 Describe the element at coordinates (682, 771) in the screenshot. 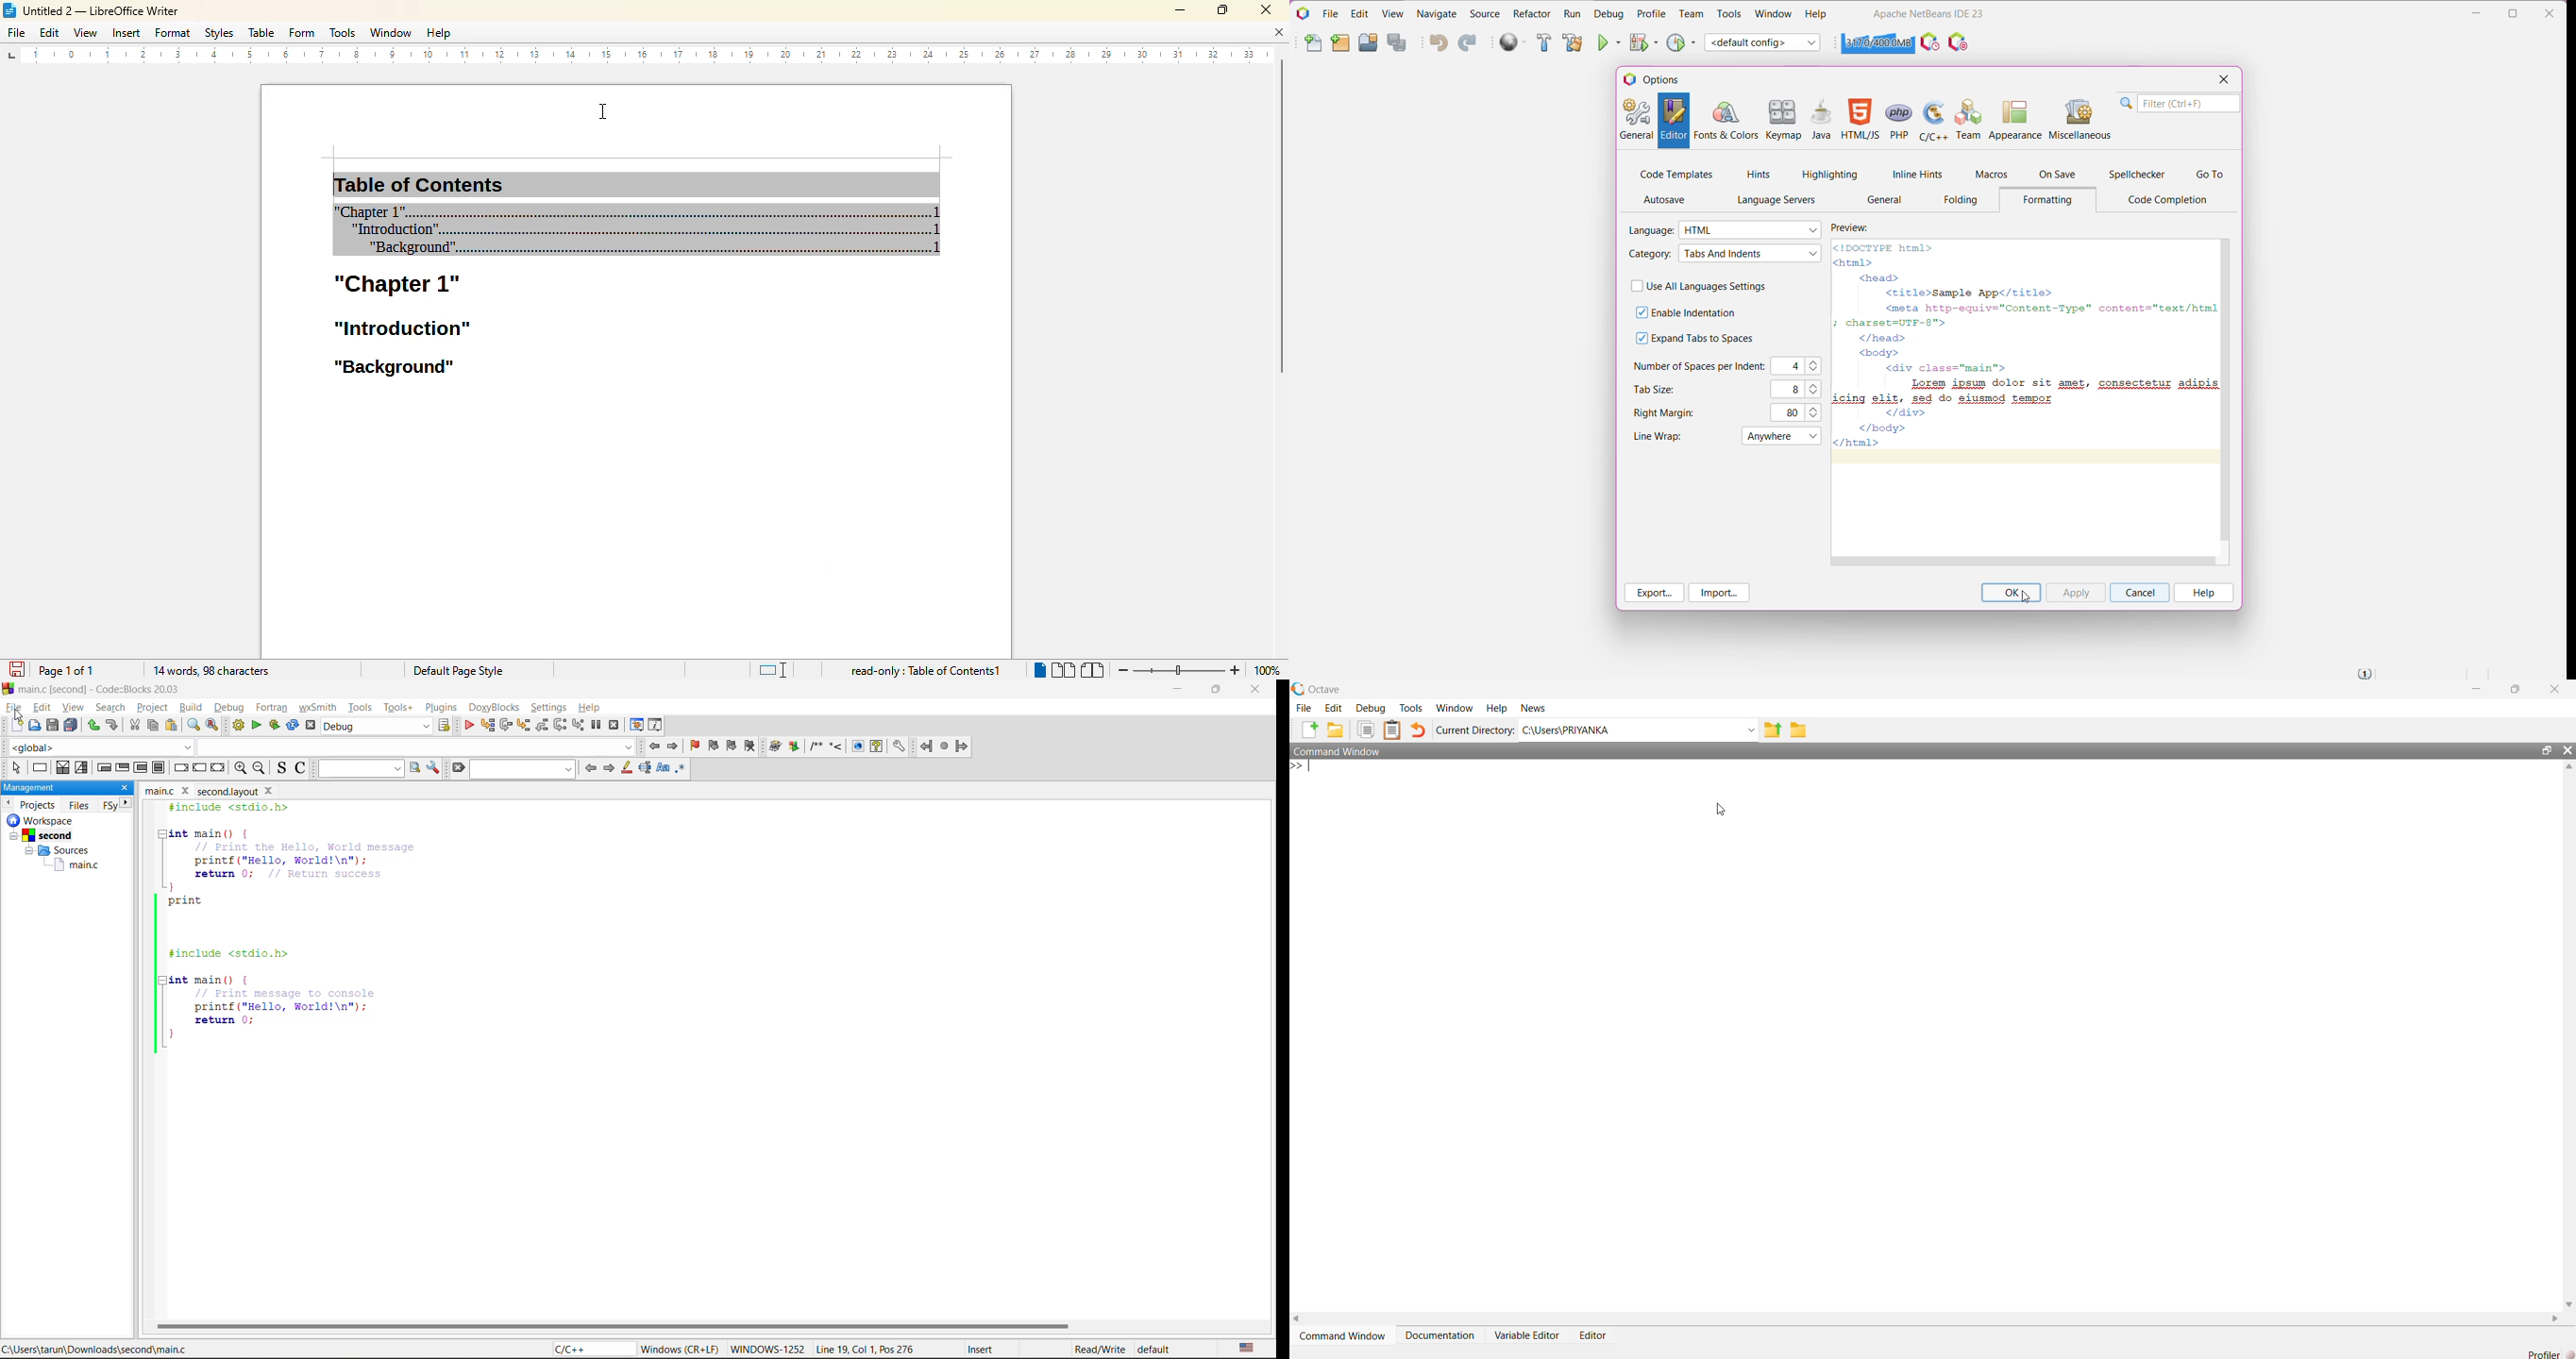

I see `use regex` at that location.